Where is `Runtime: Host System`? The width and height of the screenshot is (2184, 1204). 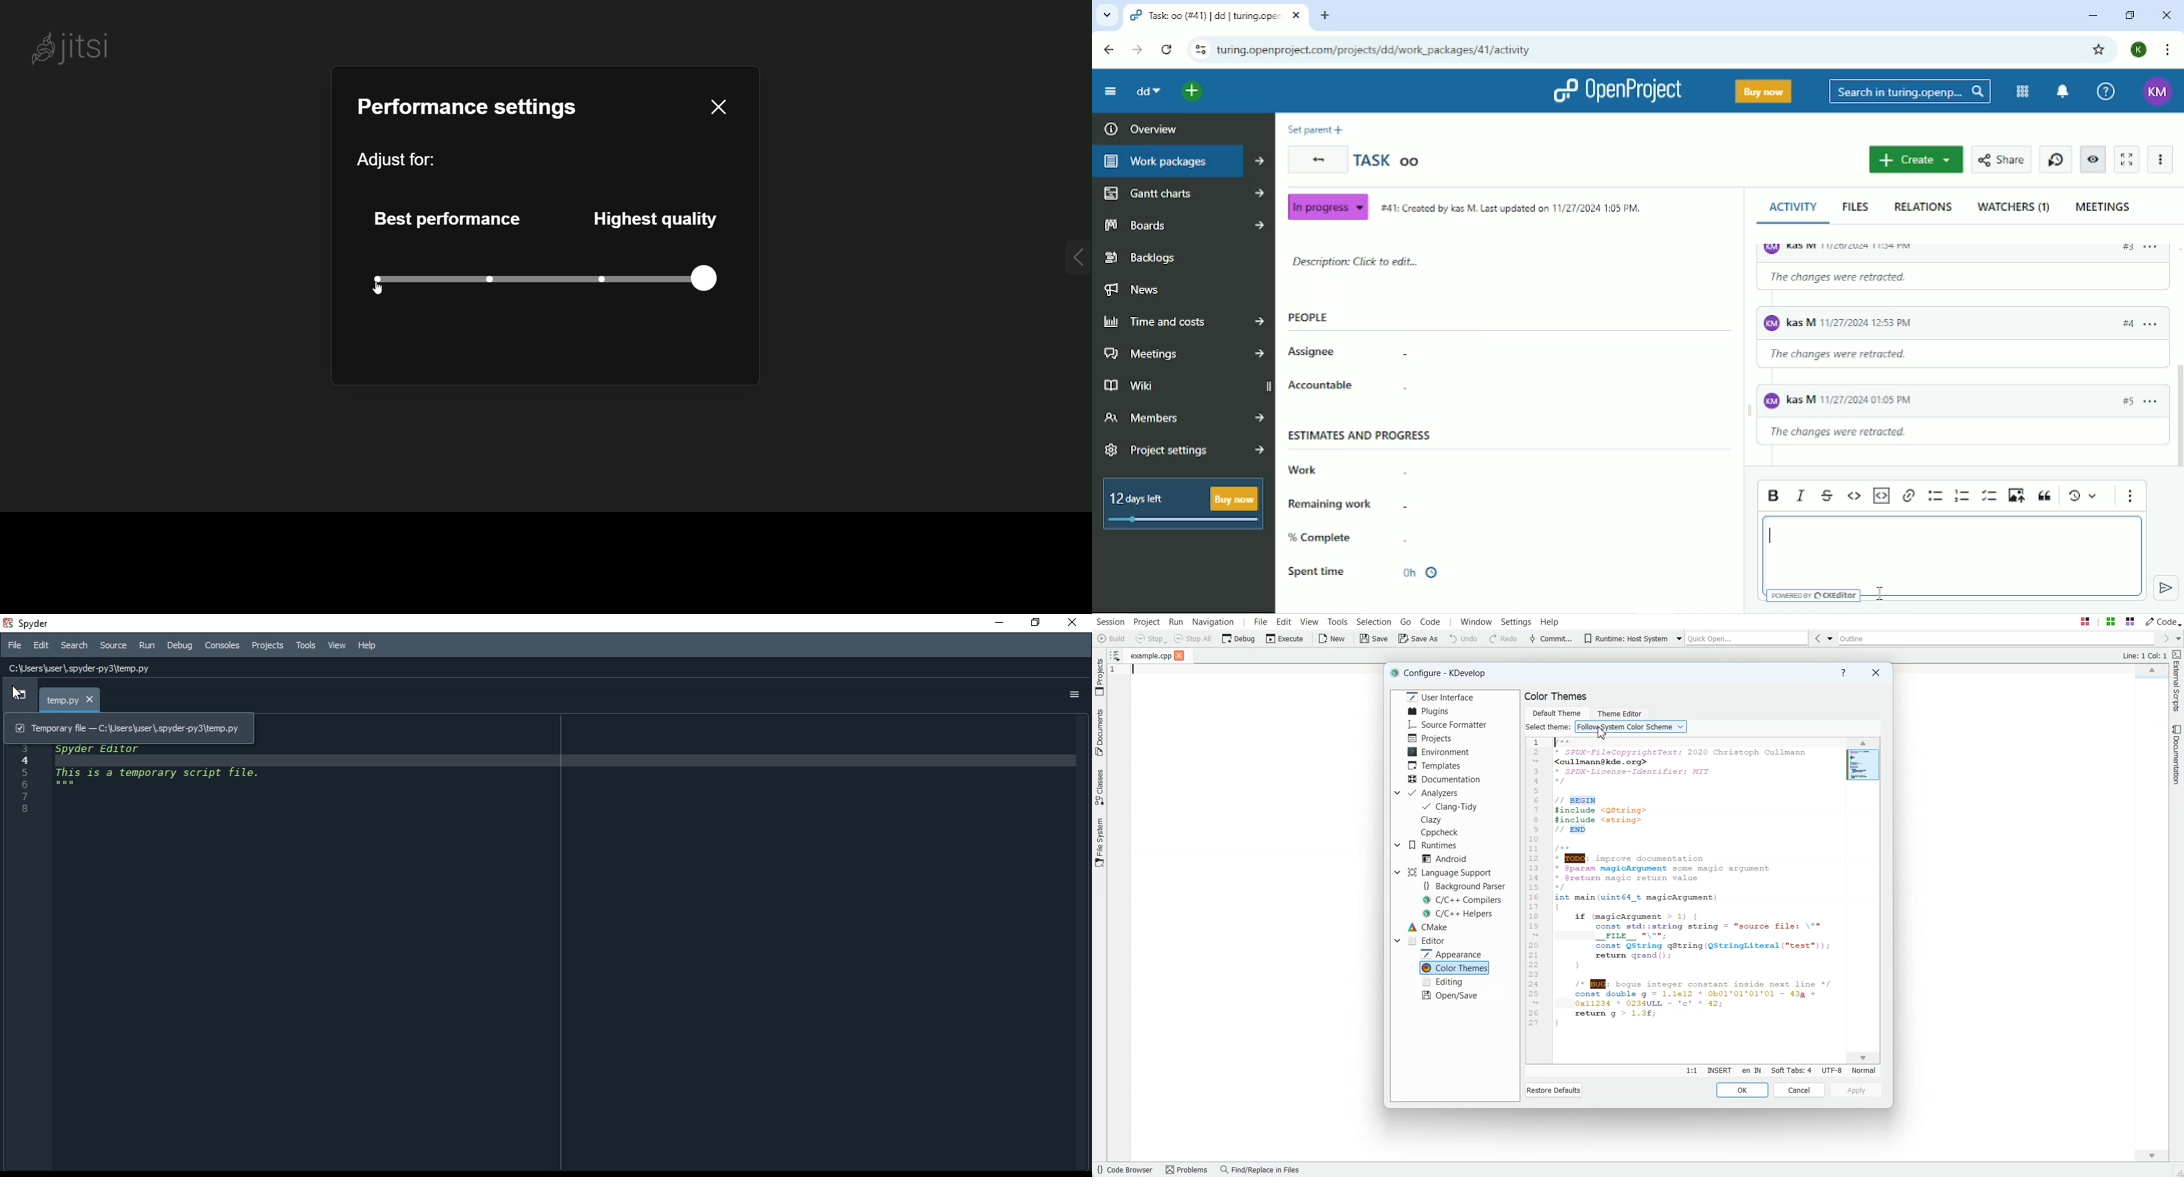 Runtime: Host System is located at coordinates (1623, 638).